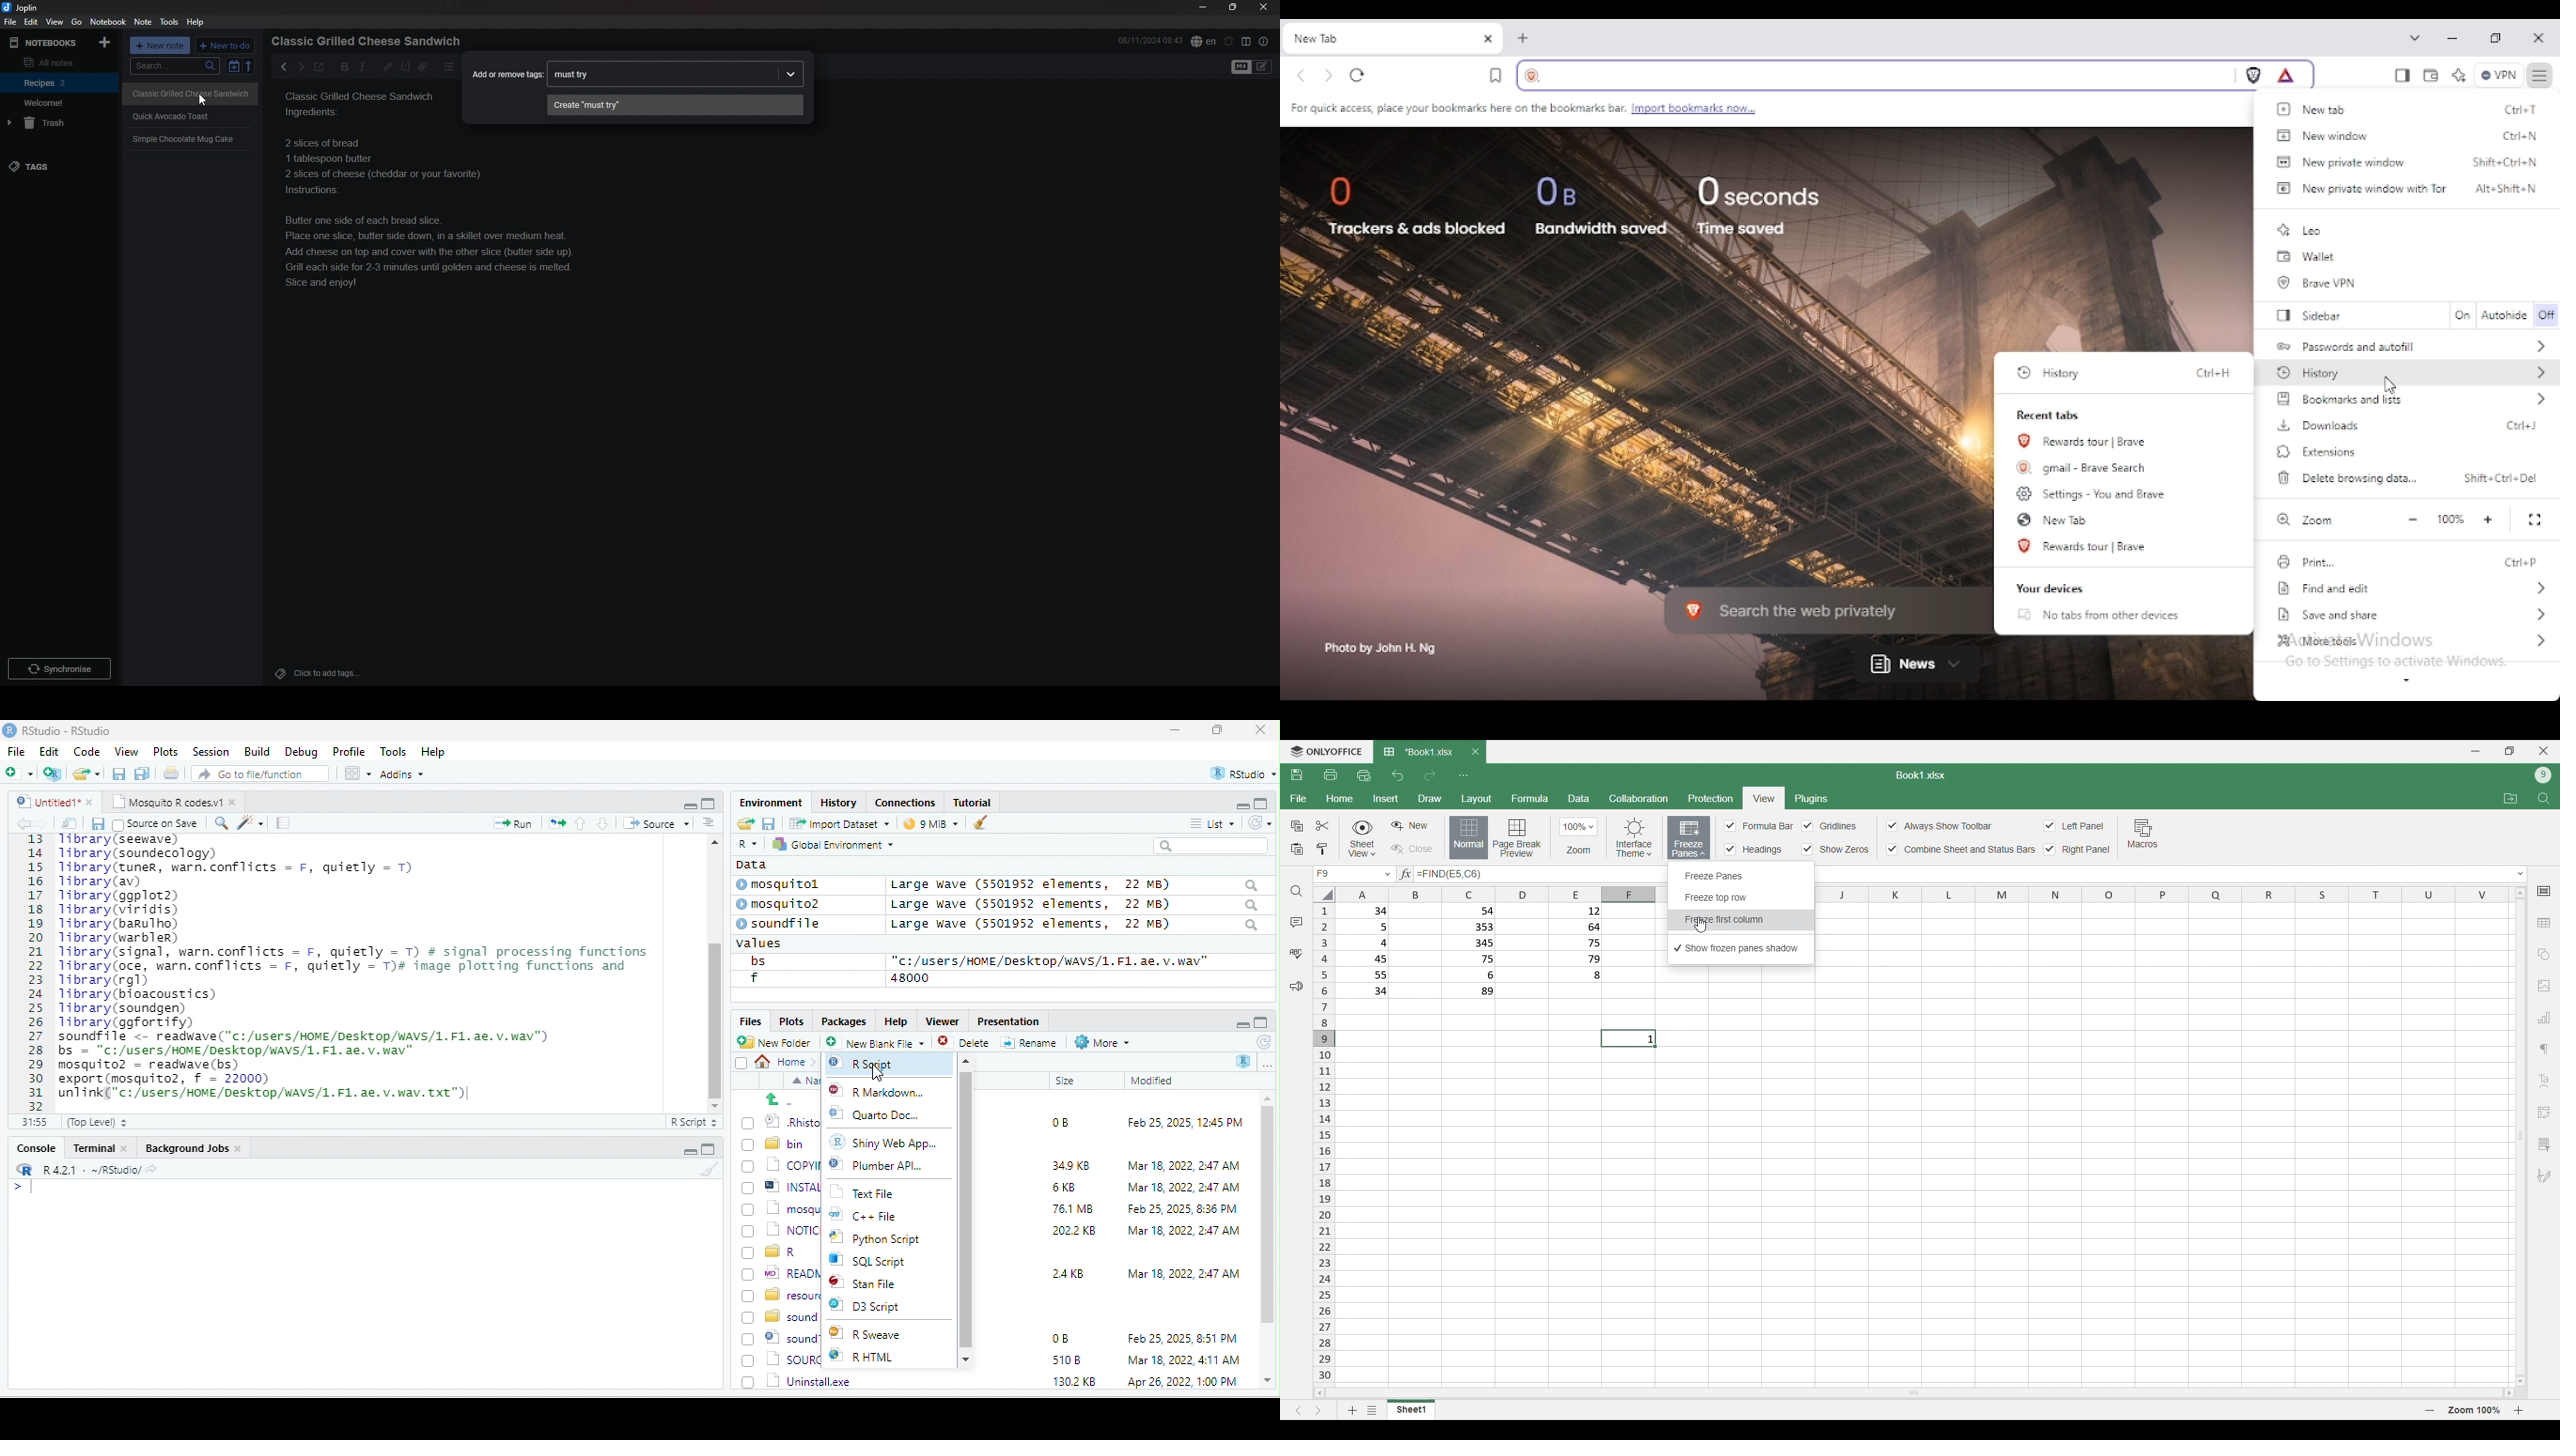  What do you see at coordinates (769, 944) in the screenshot?
I see `values` at bounding box center [769, 944].